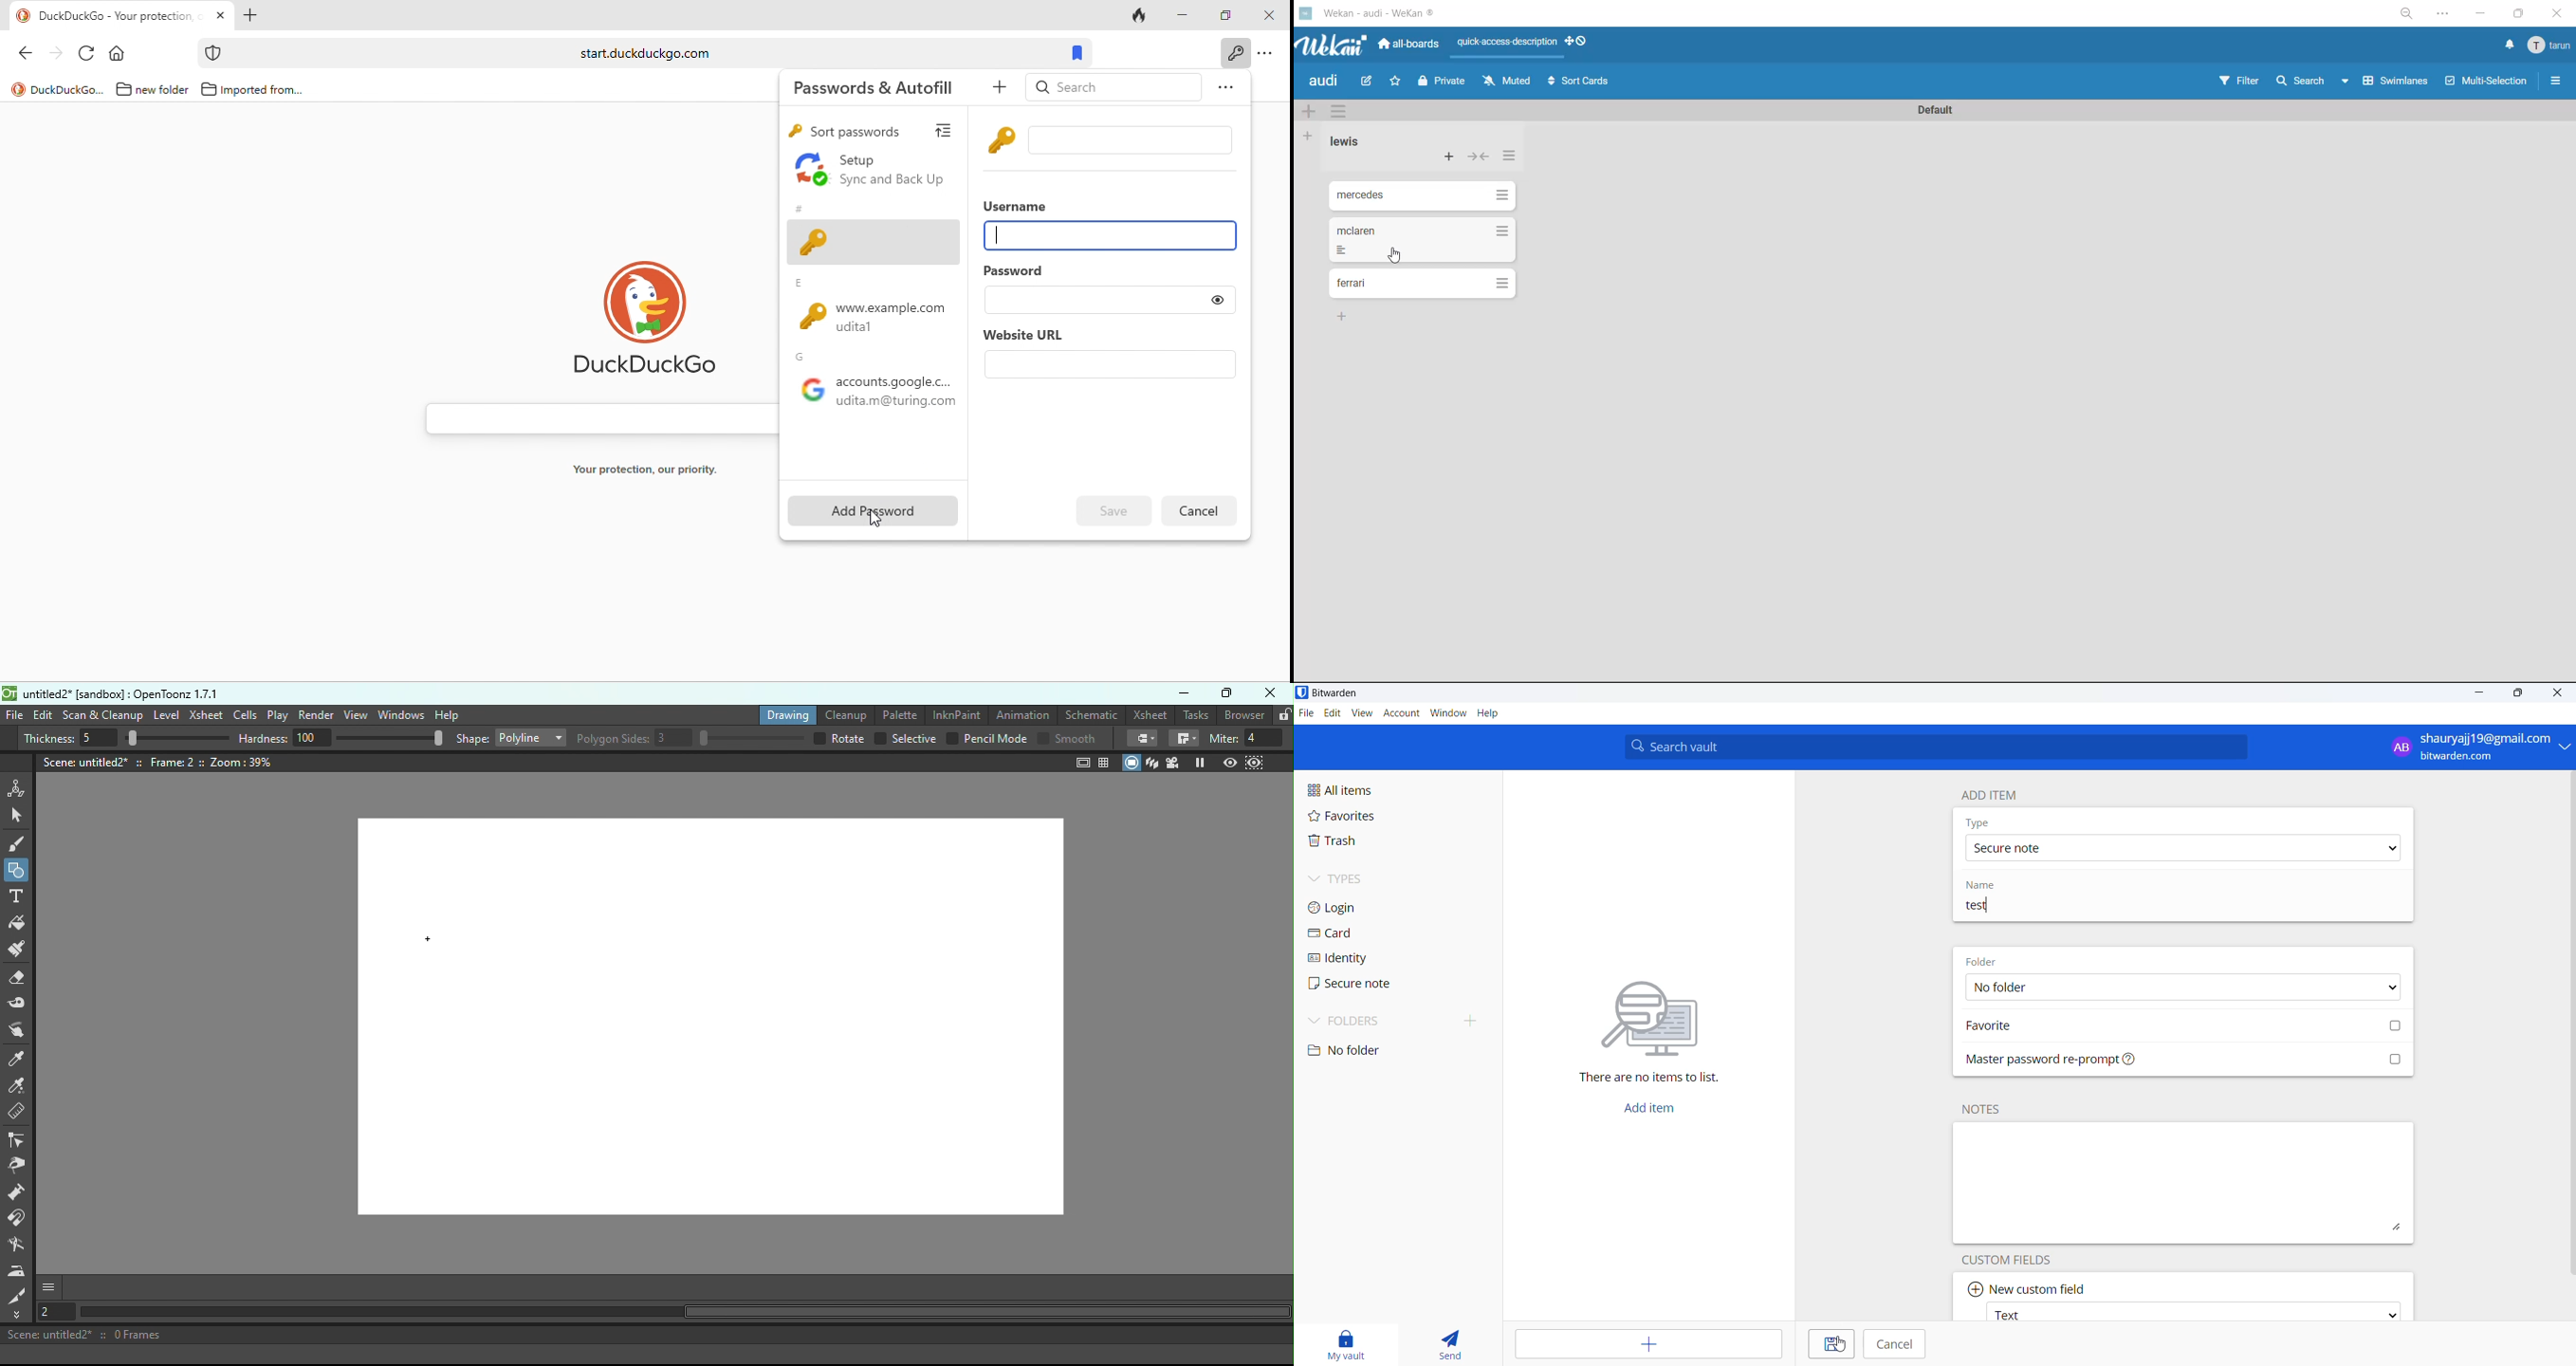 The height and width of the screenshot is (1372, 2576). I want to click on InknPaint, so click(956, 713).